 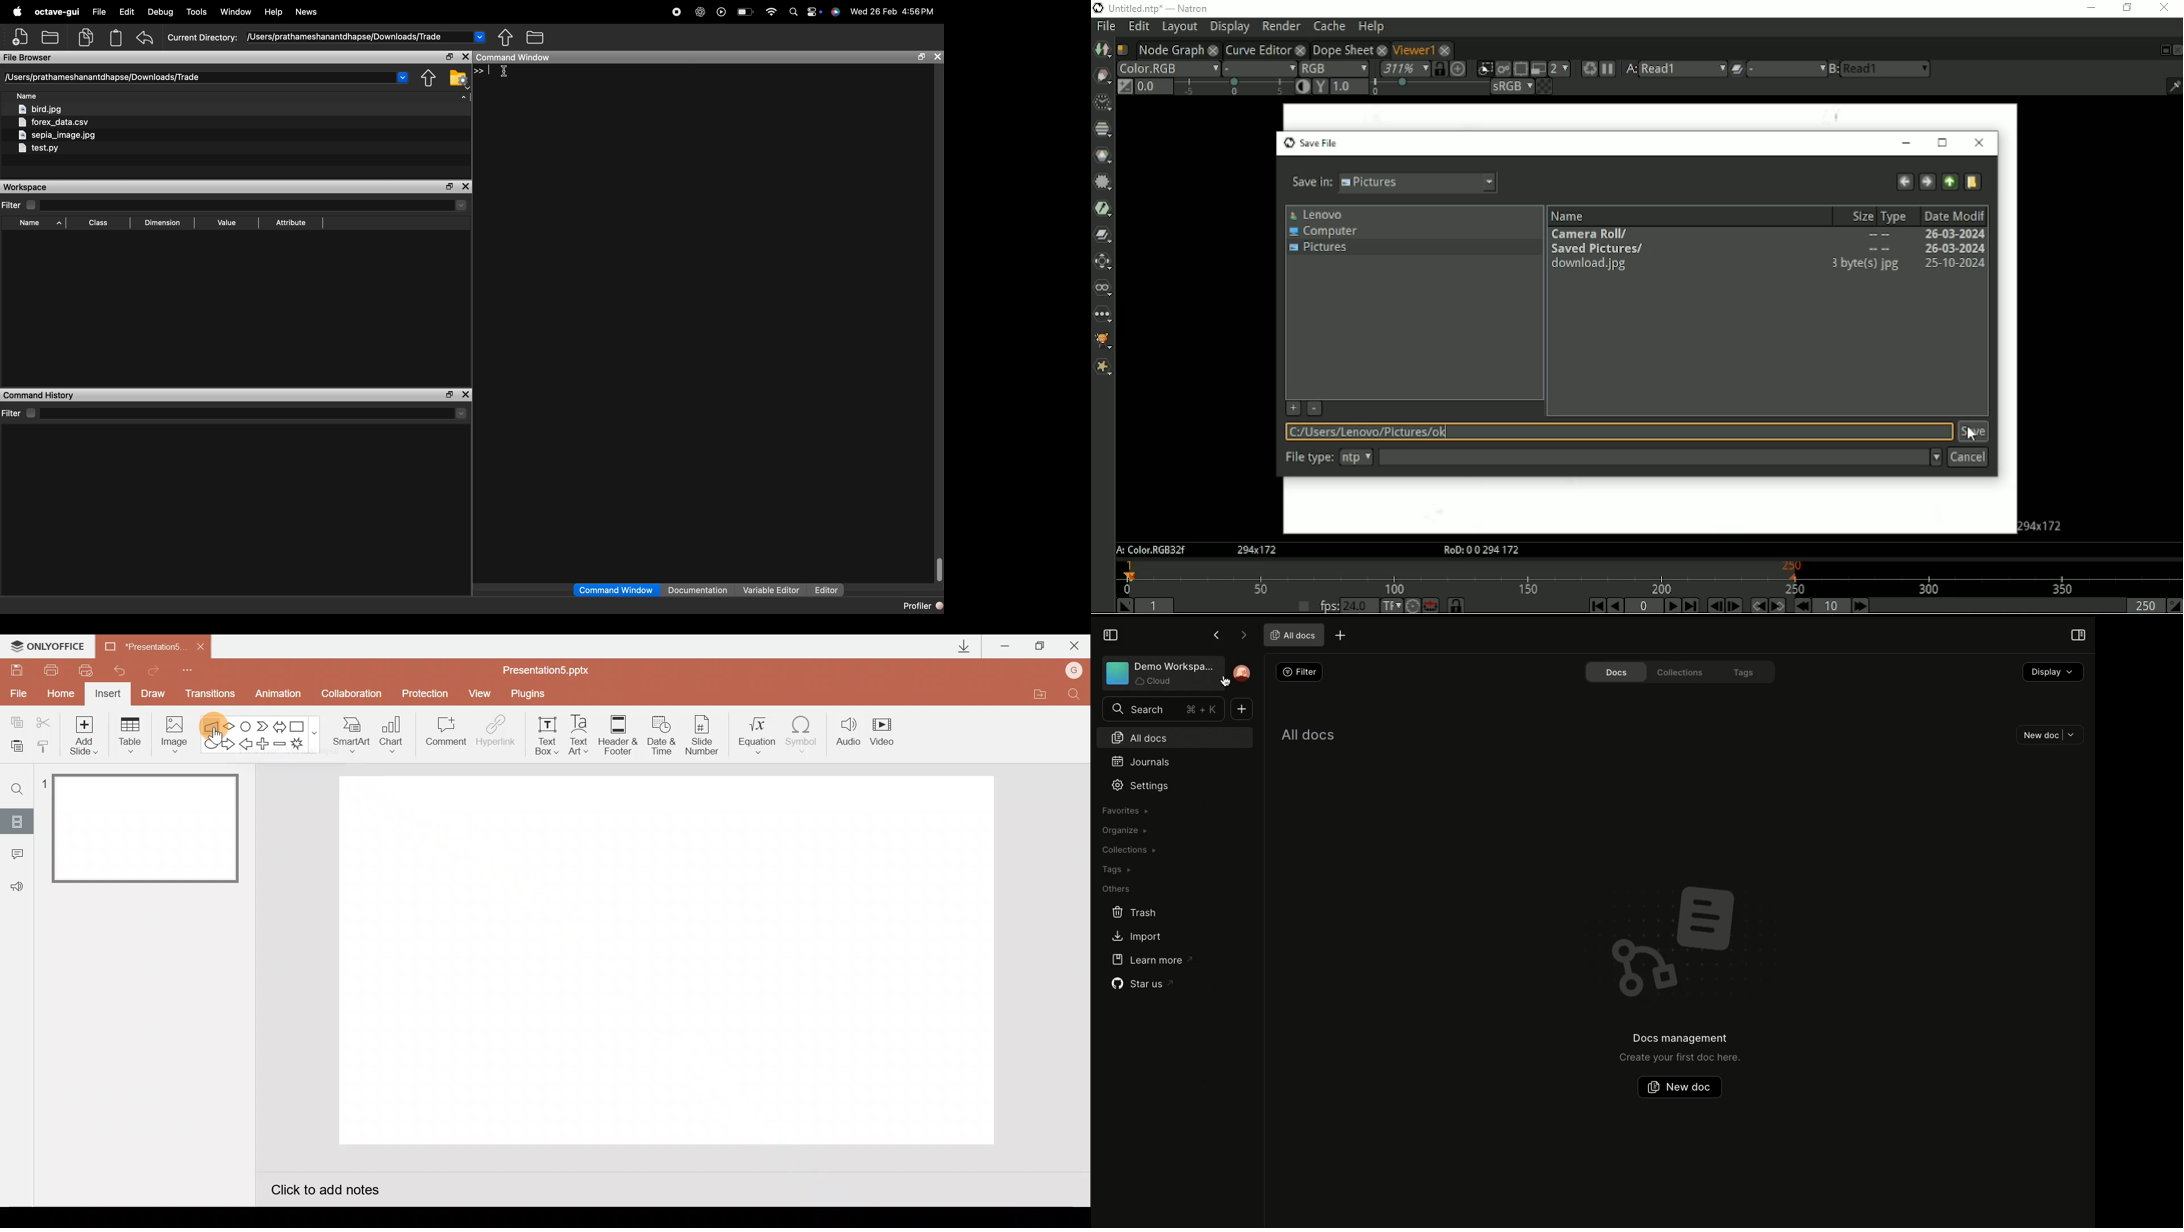 I want to click on Copy style, so click(x=44, y=745).